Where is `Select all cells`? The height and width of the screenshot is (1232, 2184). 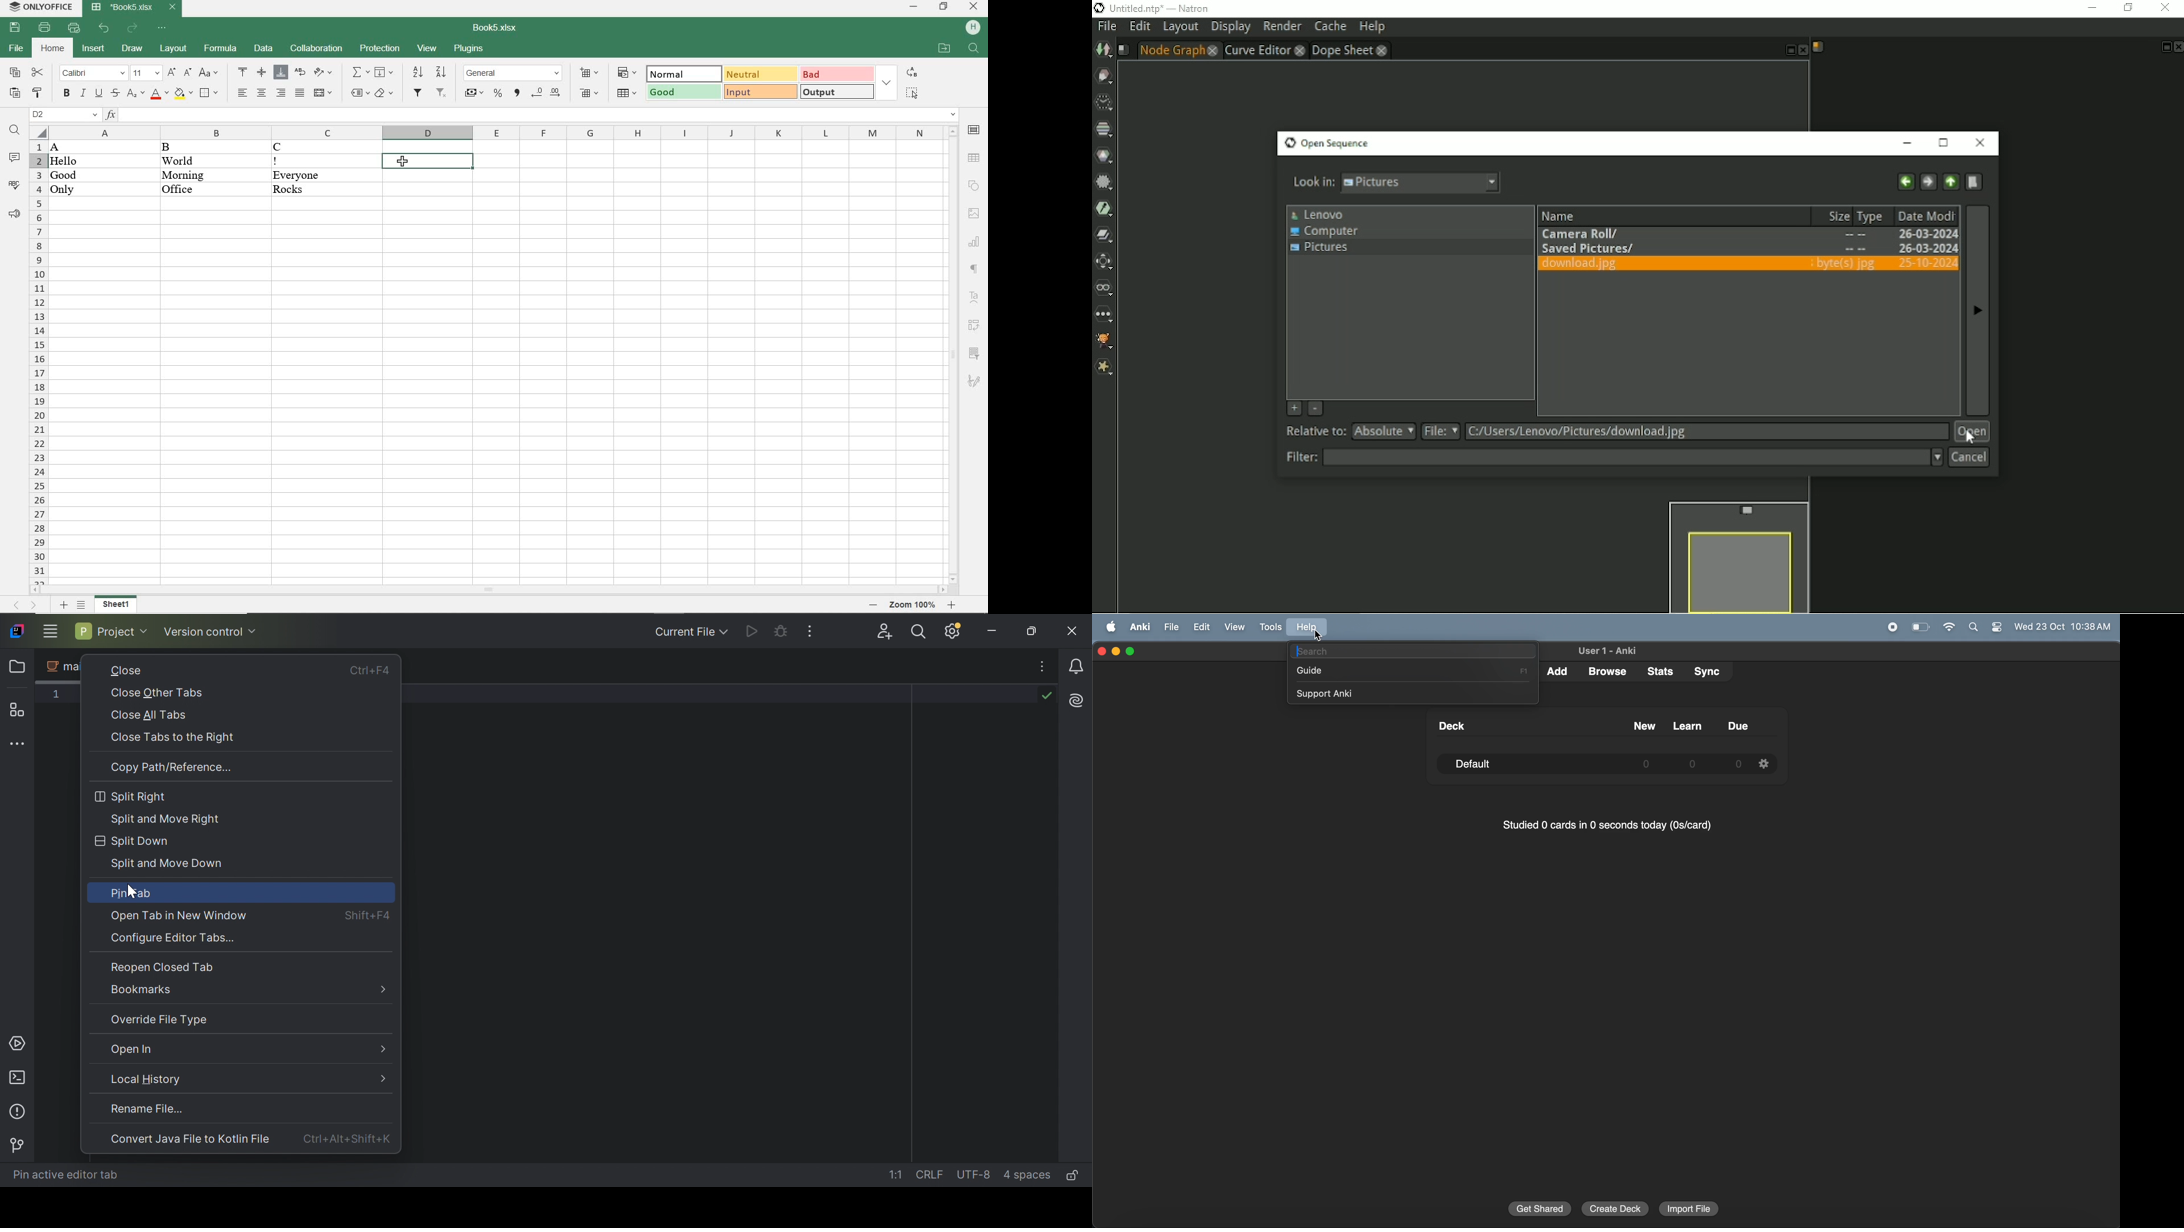
Select all cells is located at coordinates (38, 132).